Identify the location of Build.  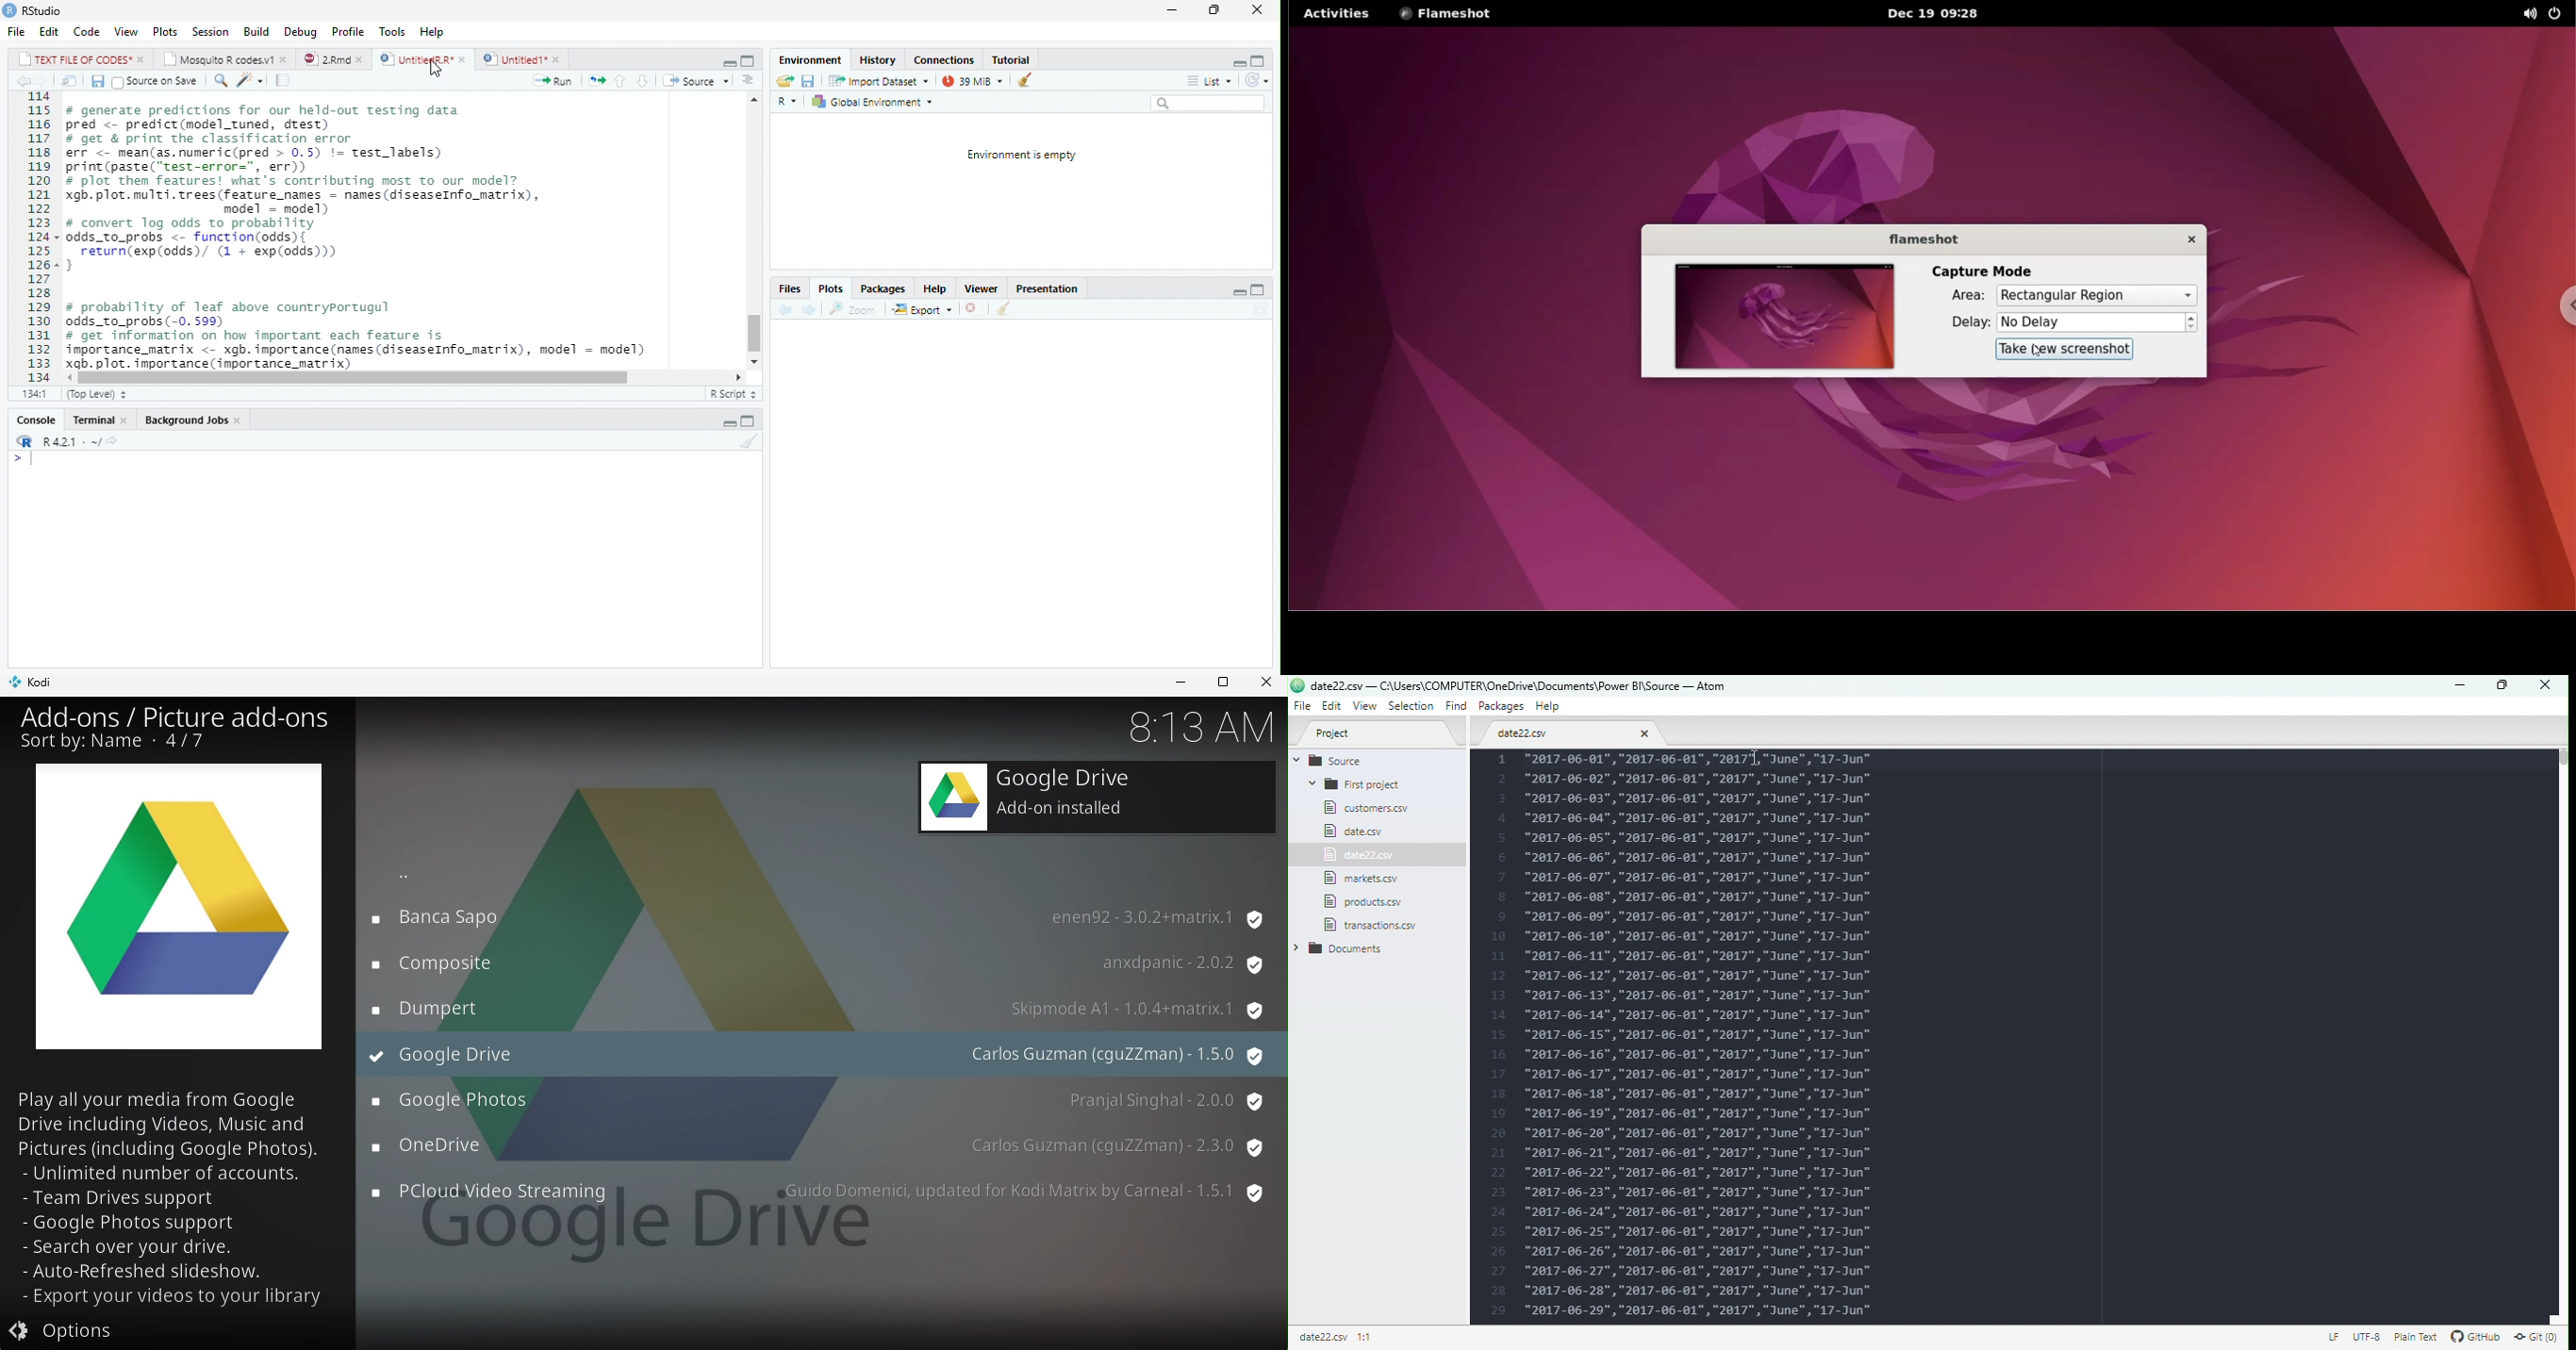
(257, 32).